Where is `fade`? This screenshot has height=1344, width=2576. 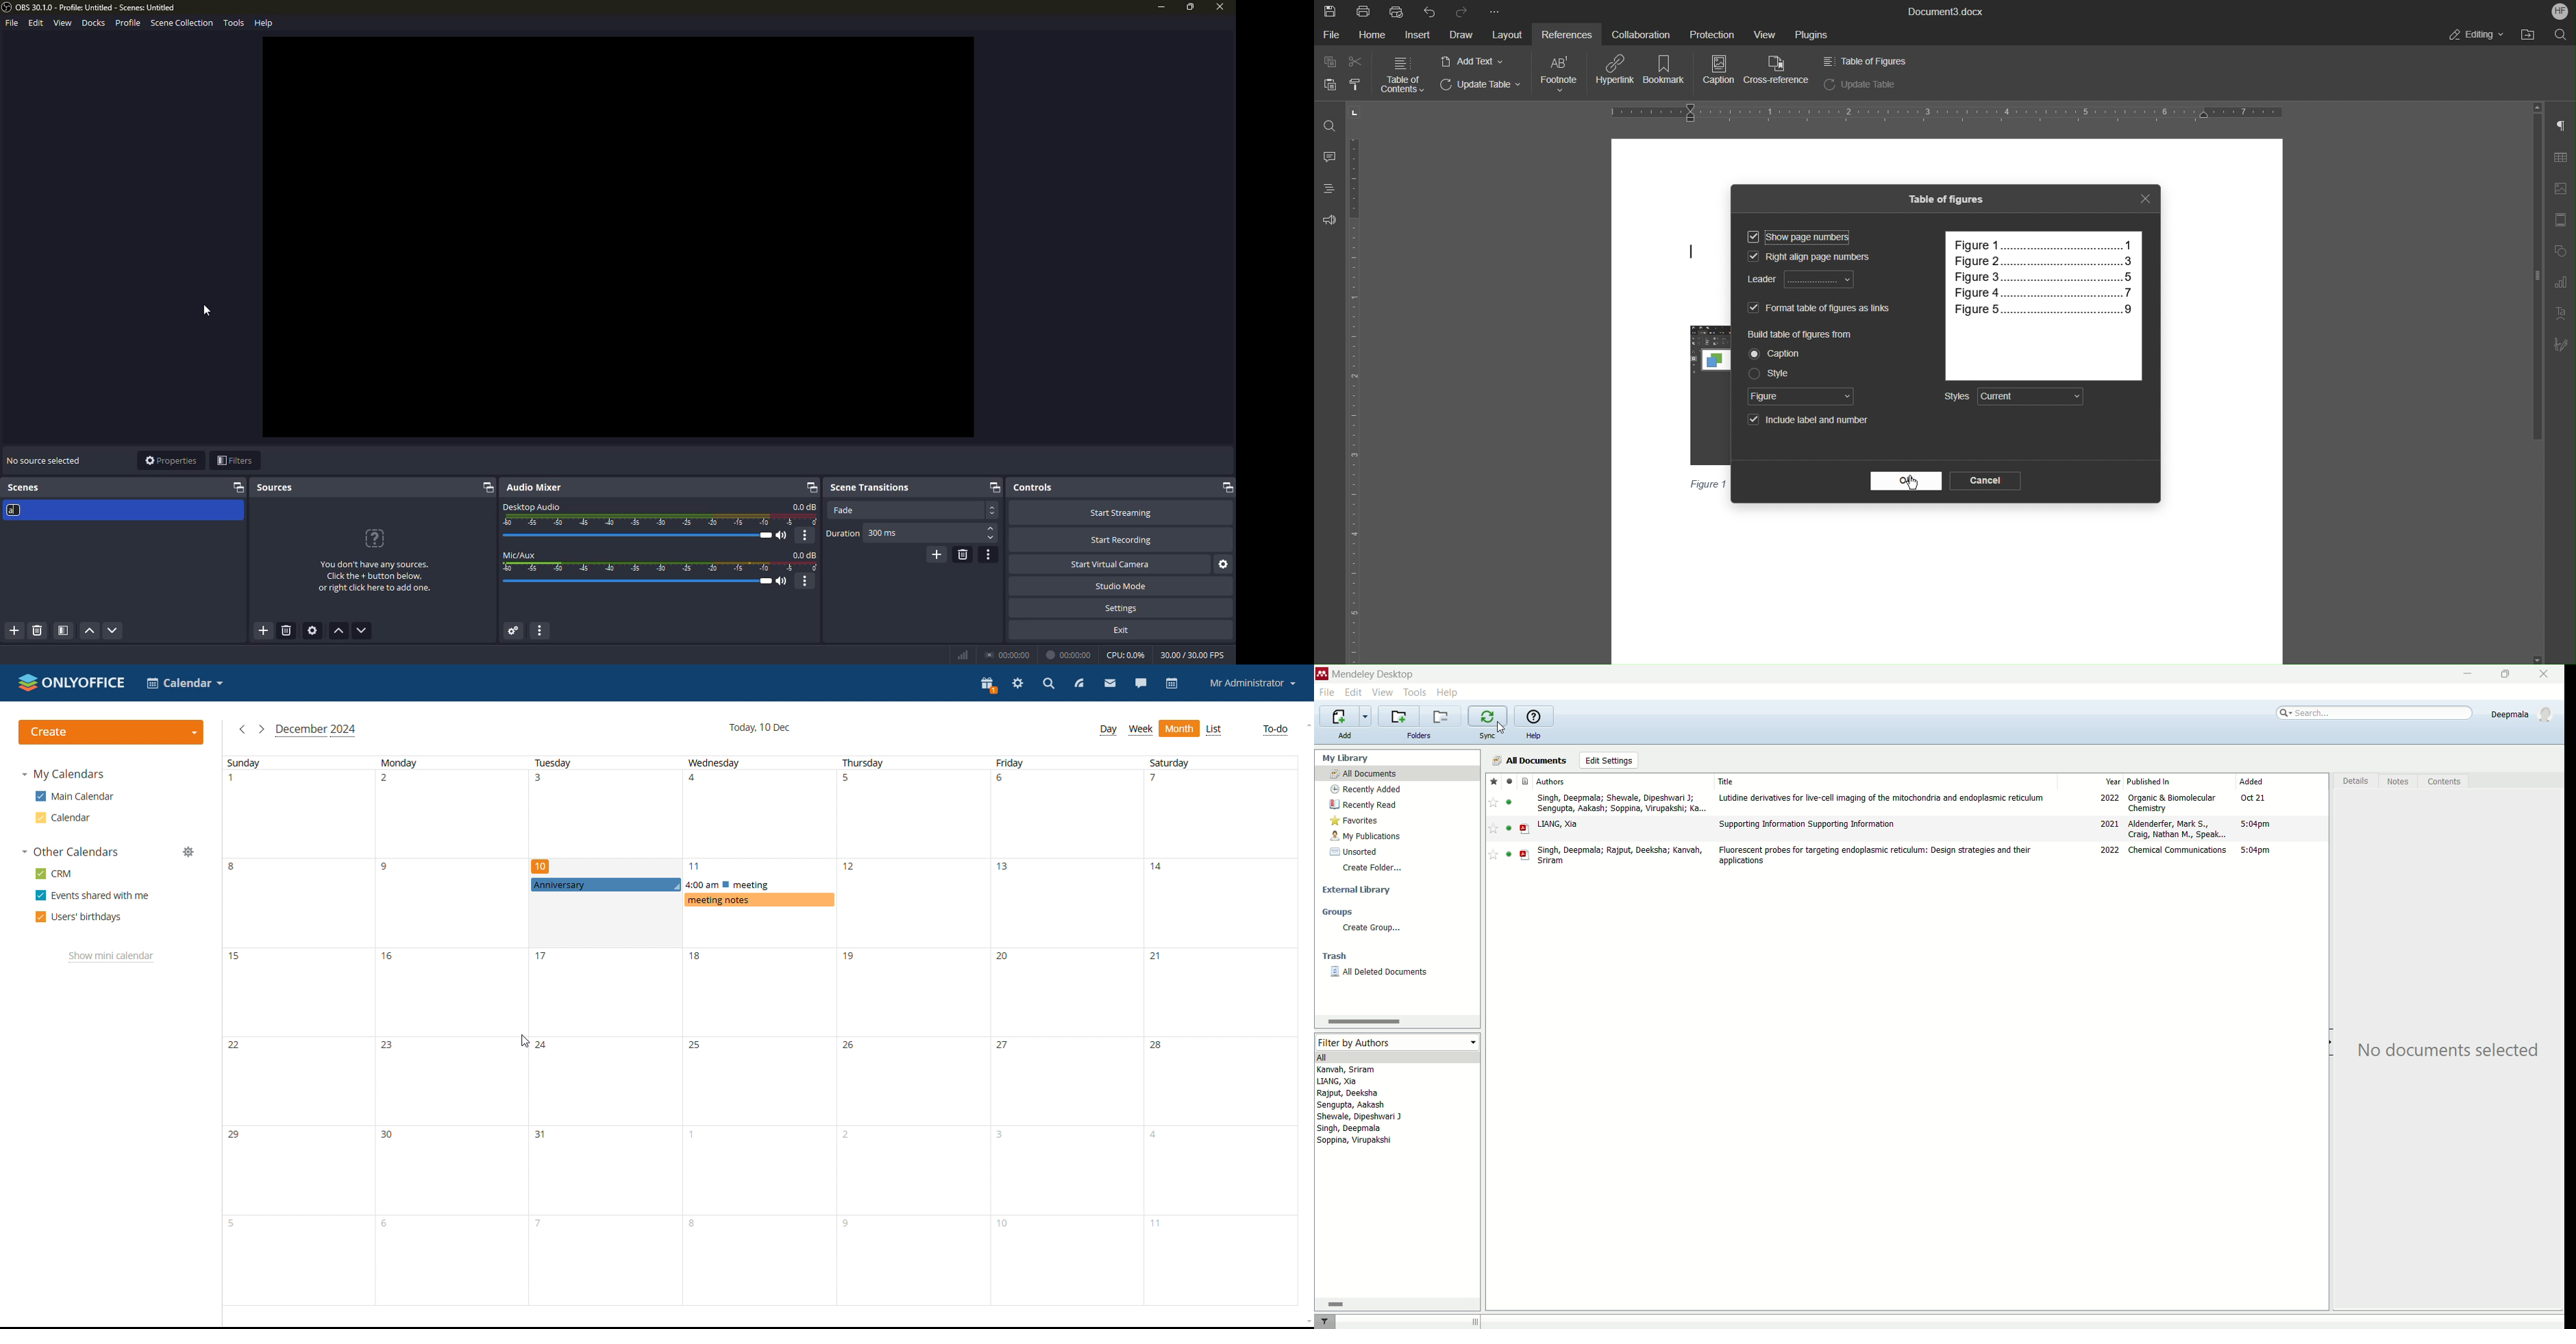 fade is located at coordinates (844, 510).